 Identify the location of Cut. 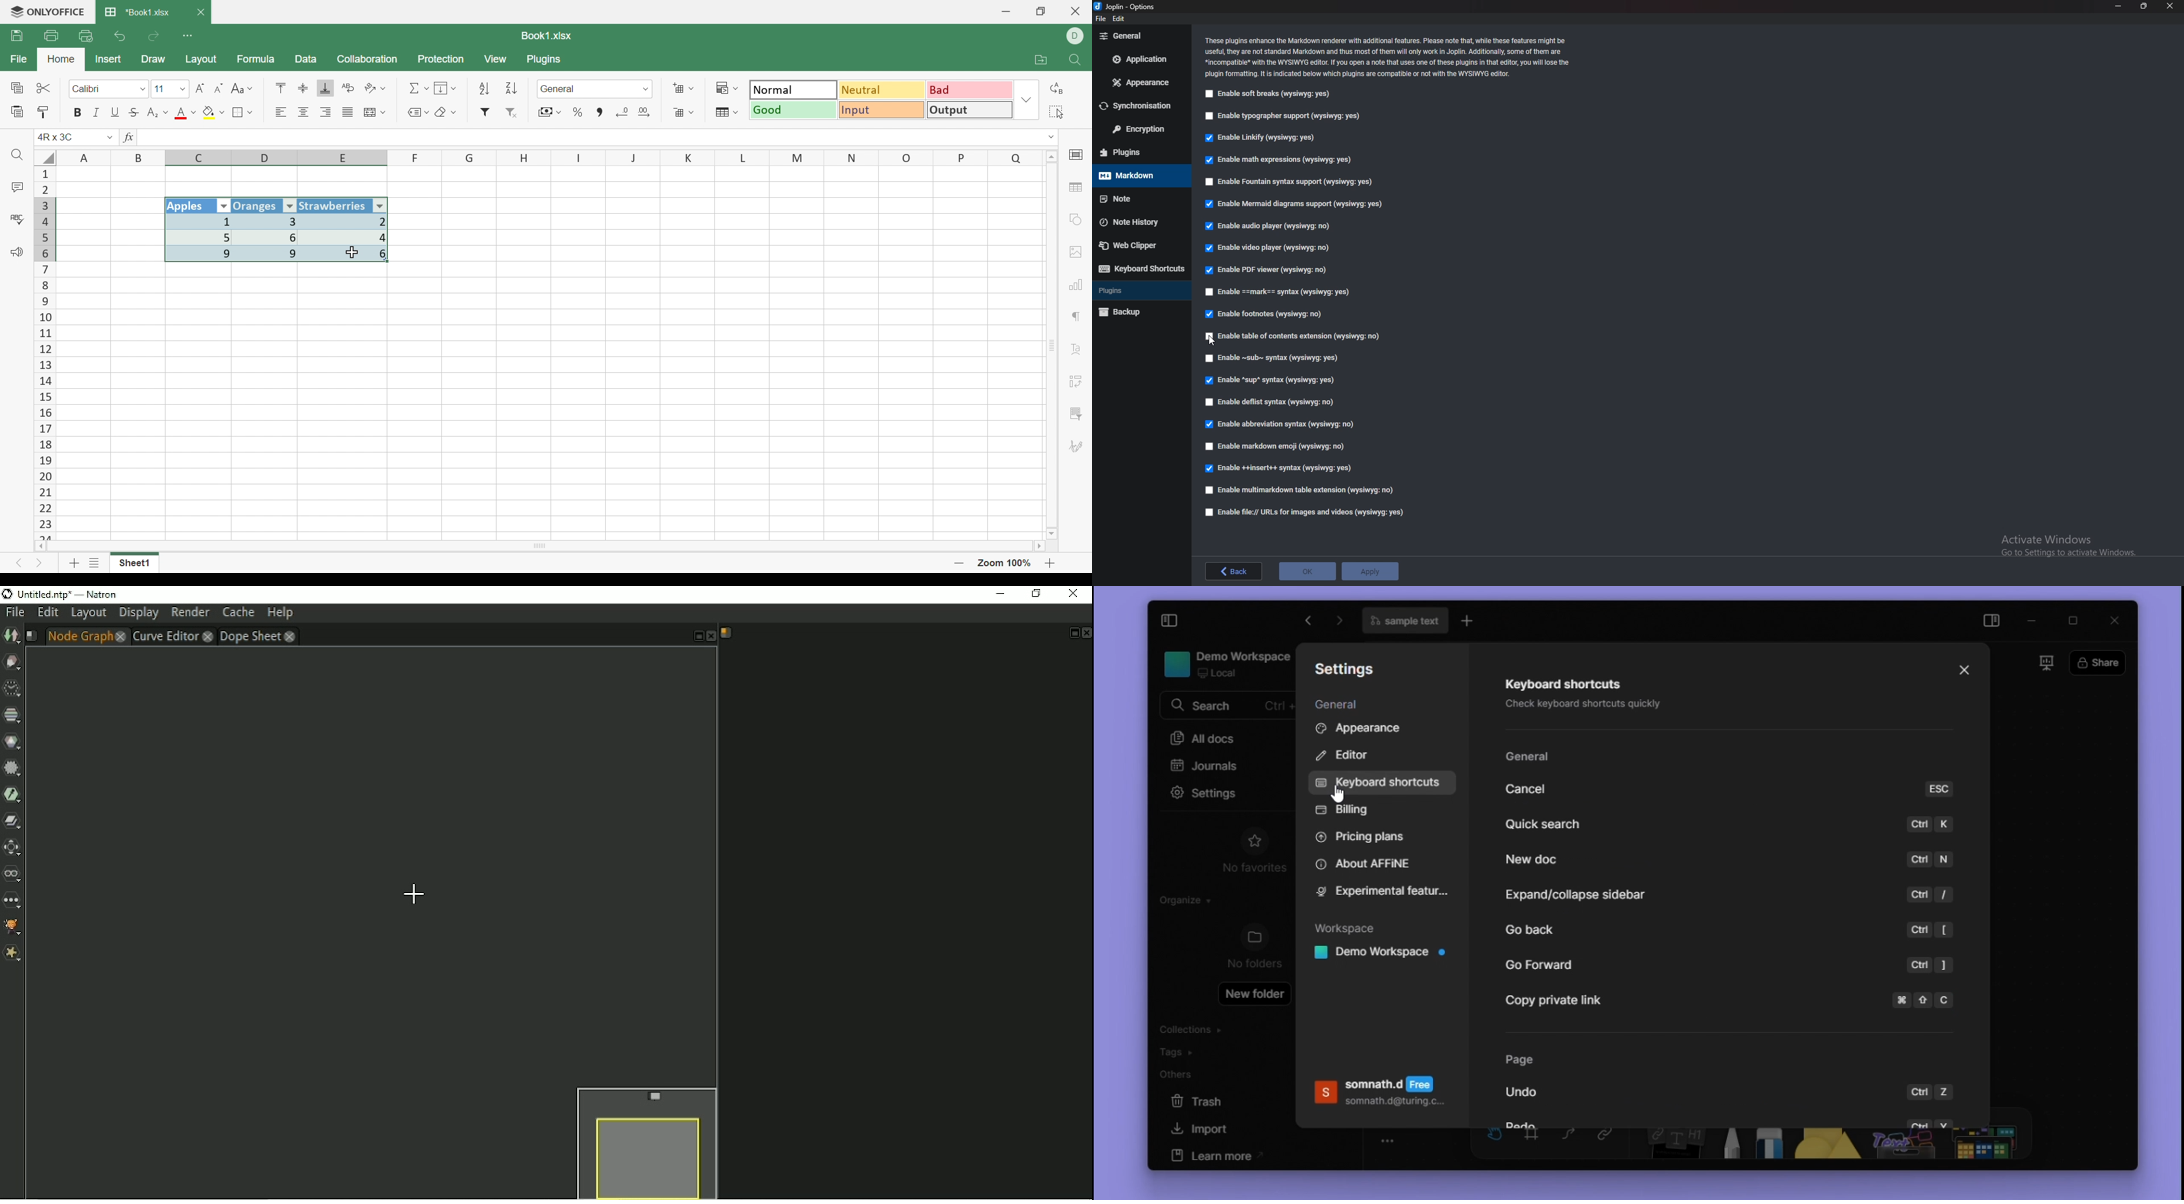
(44, 88).